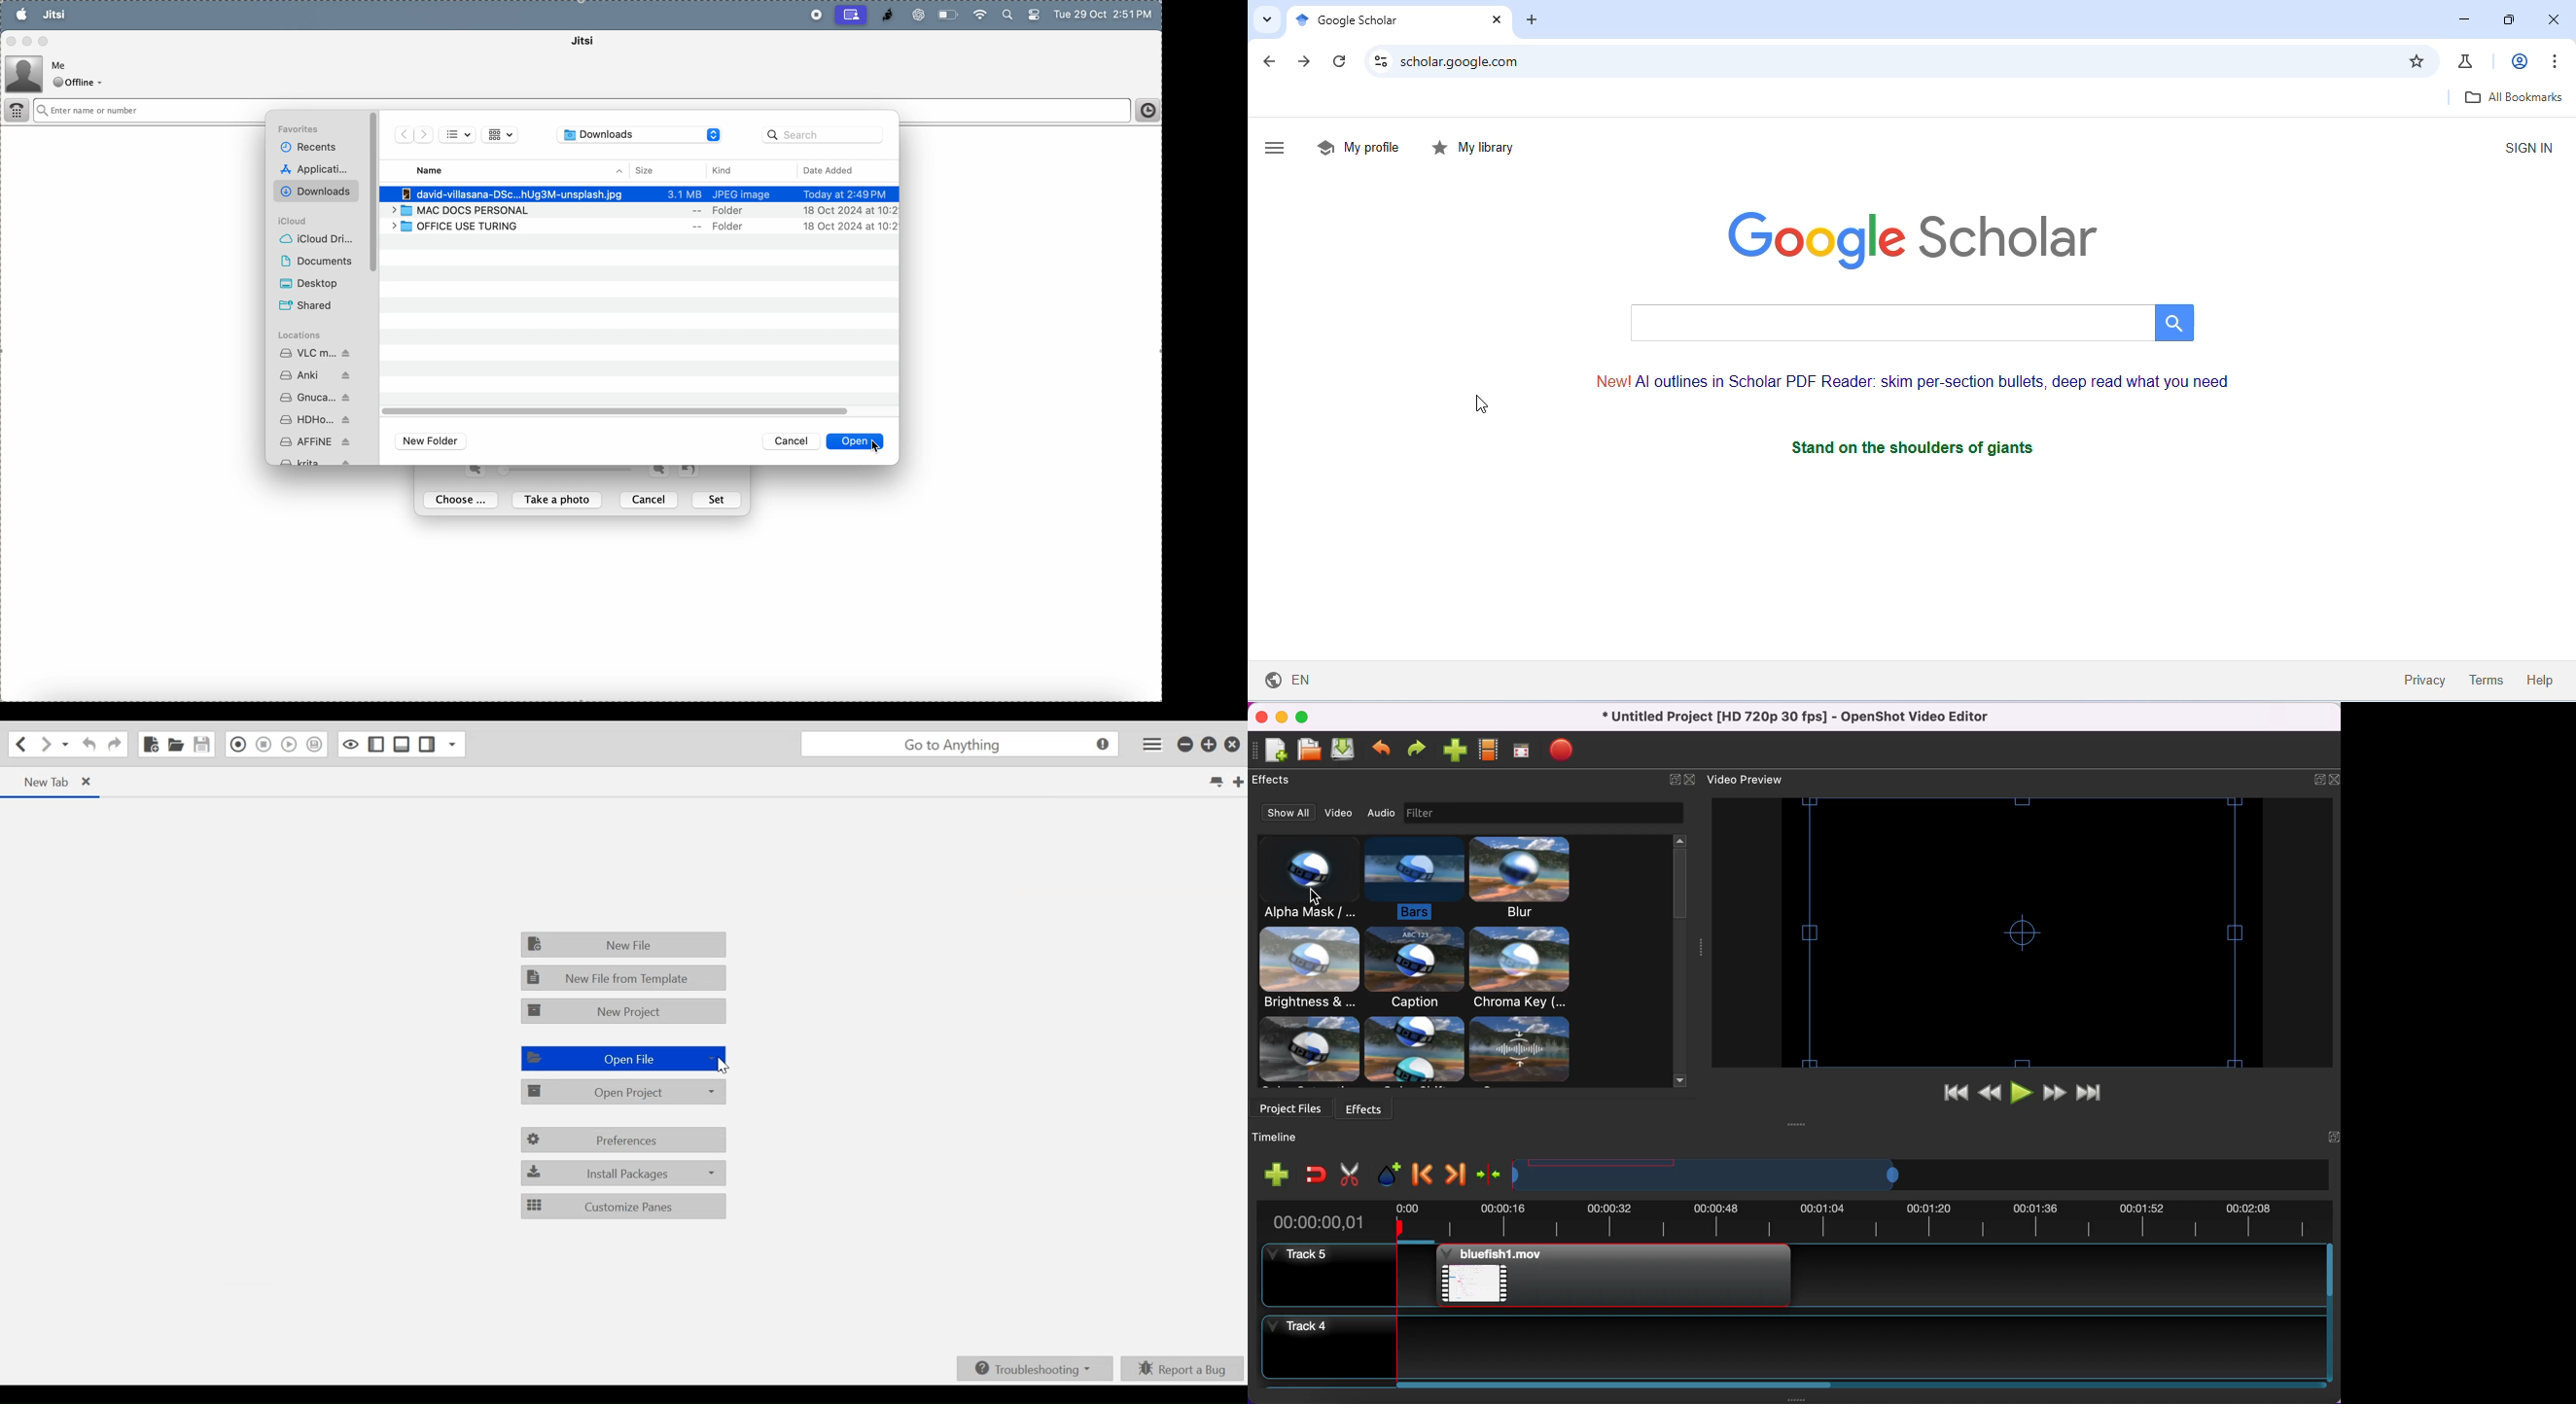 The image size is (2576, 1428). I want to click on New File from Template, so click(622, 978).